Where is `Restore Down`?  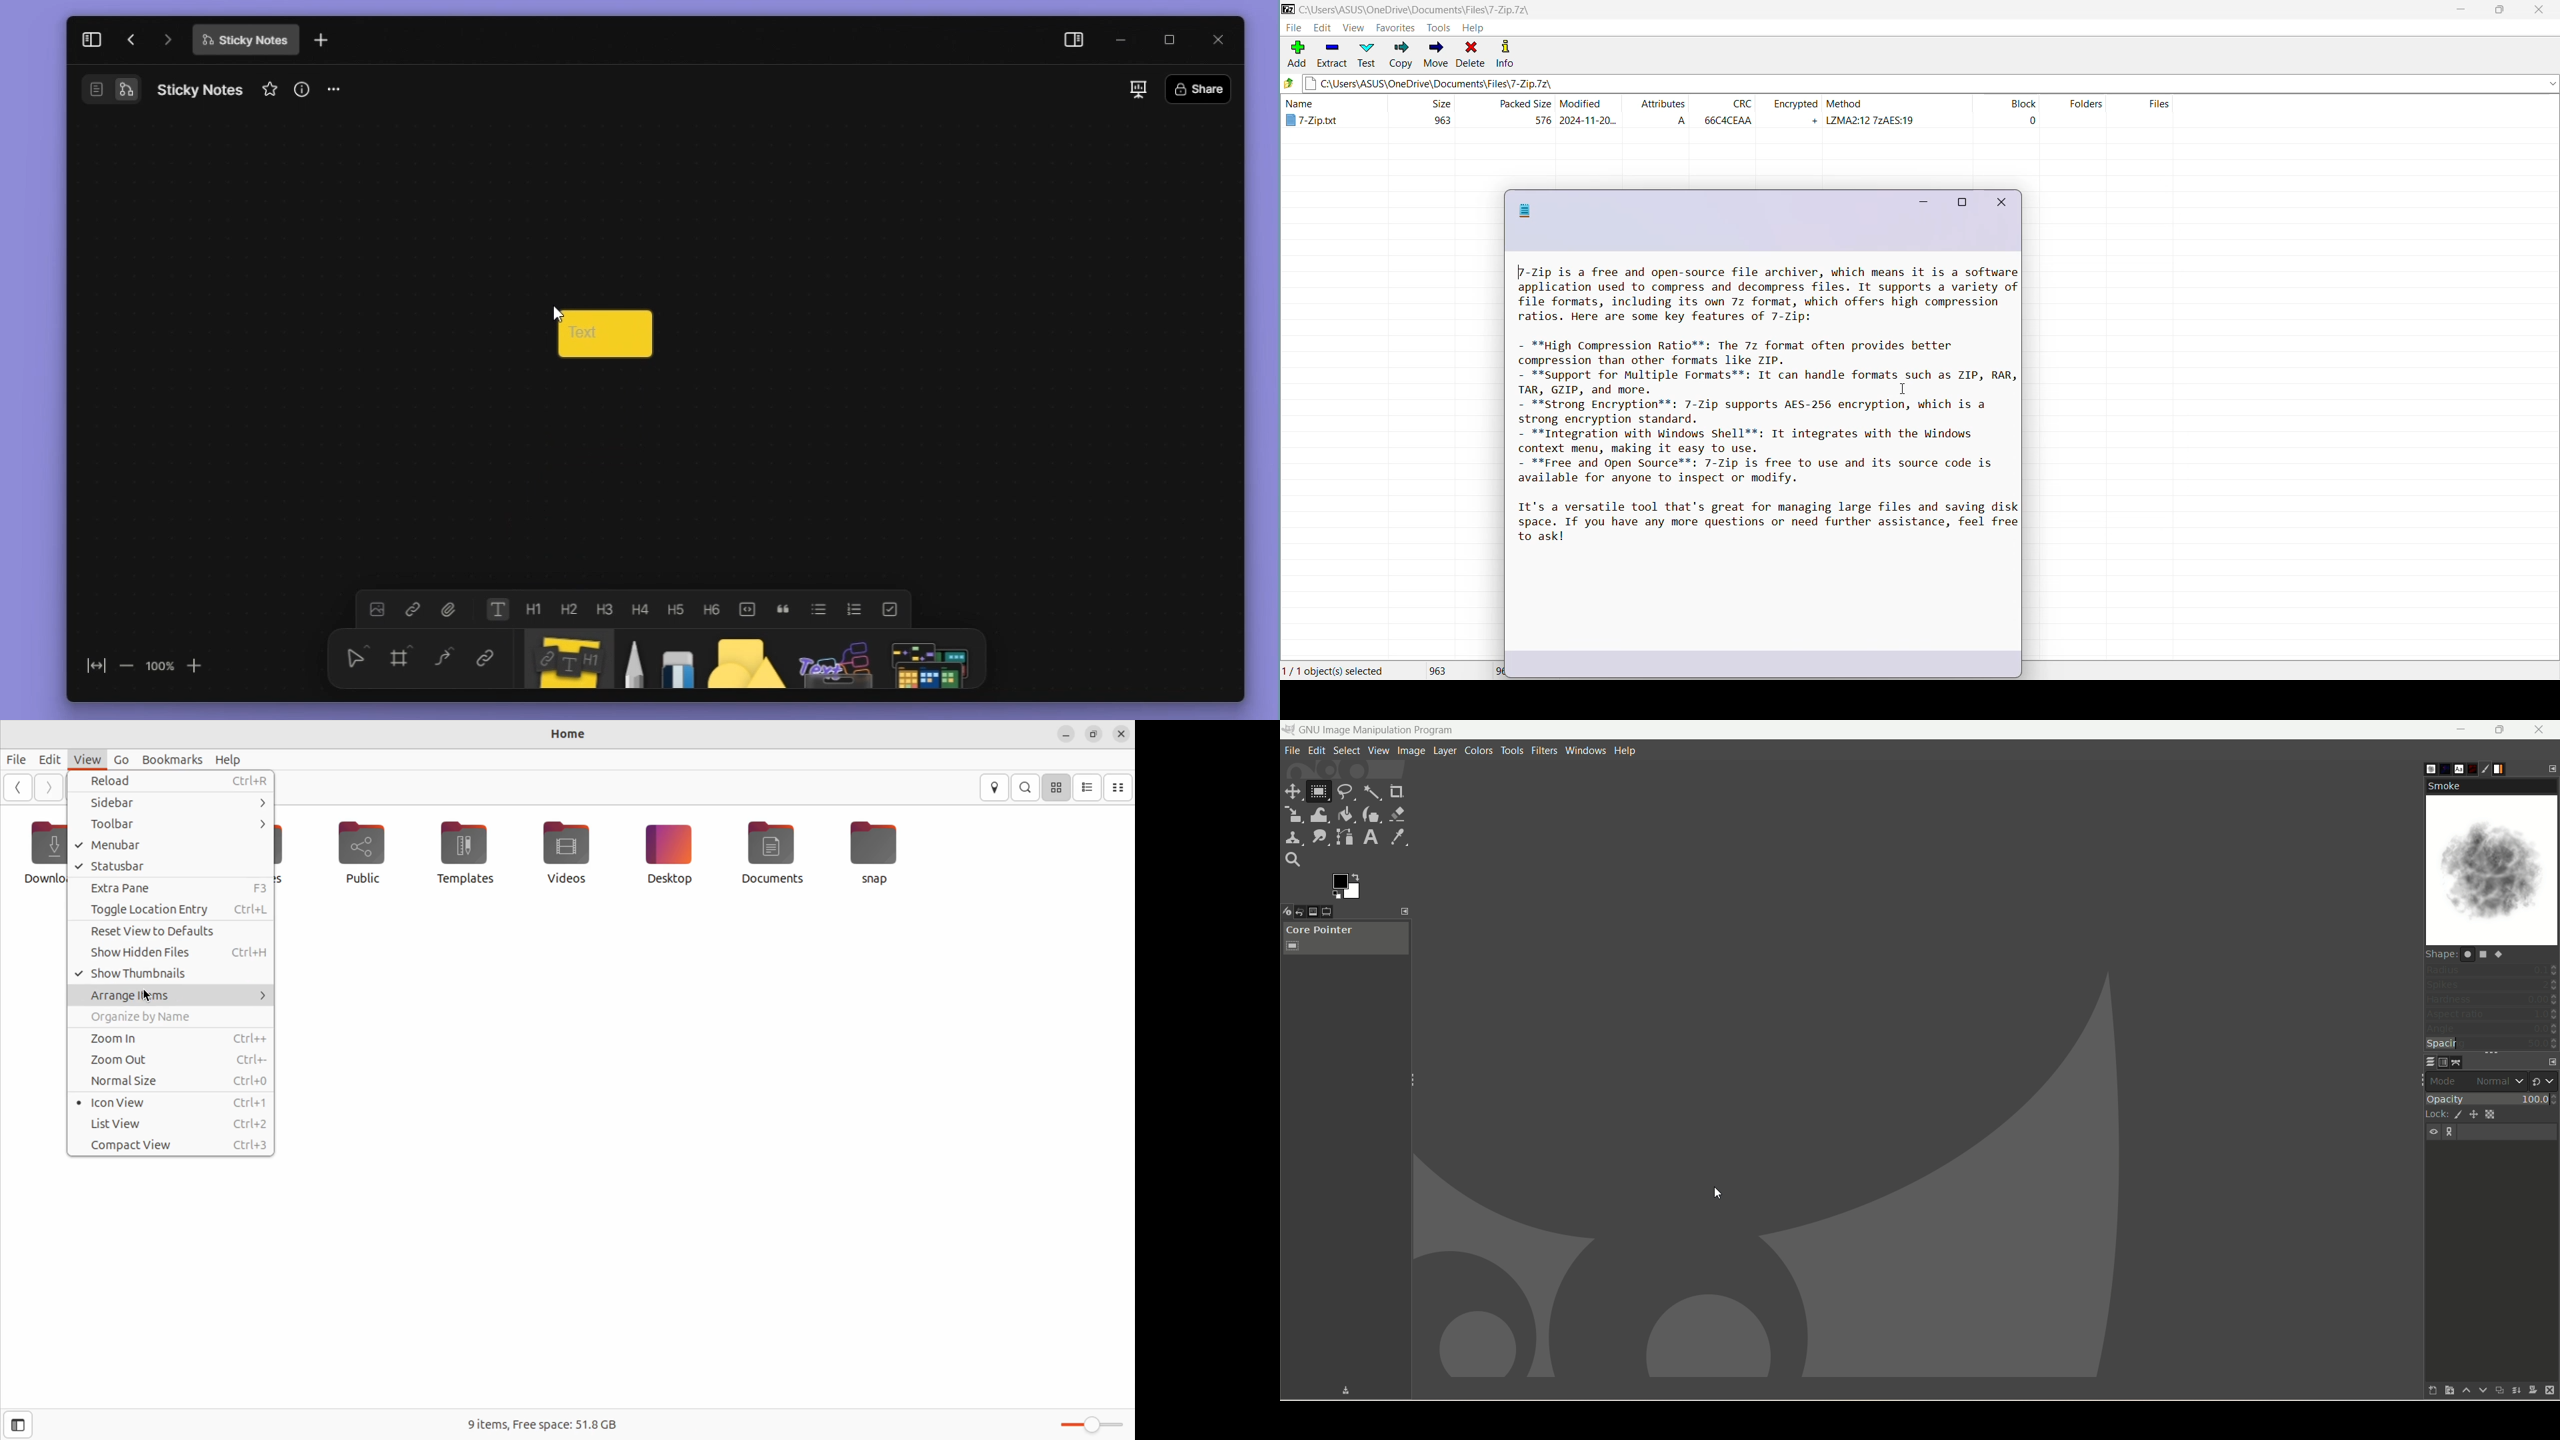 Restore Down is located at coordinates (2504, 9).